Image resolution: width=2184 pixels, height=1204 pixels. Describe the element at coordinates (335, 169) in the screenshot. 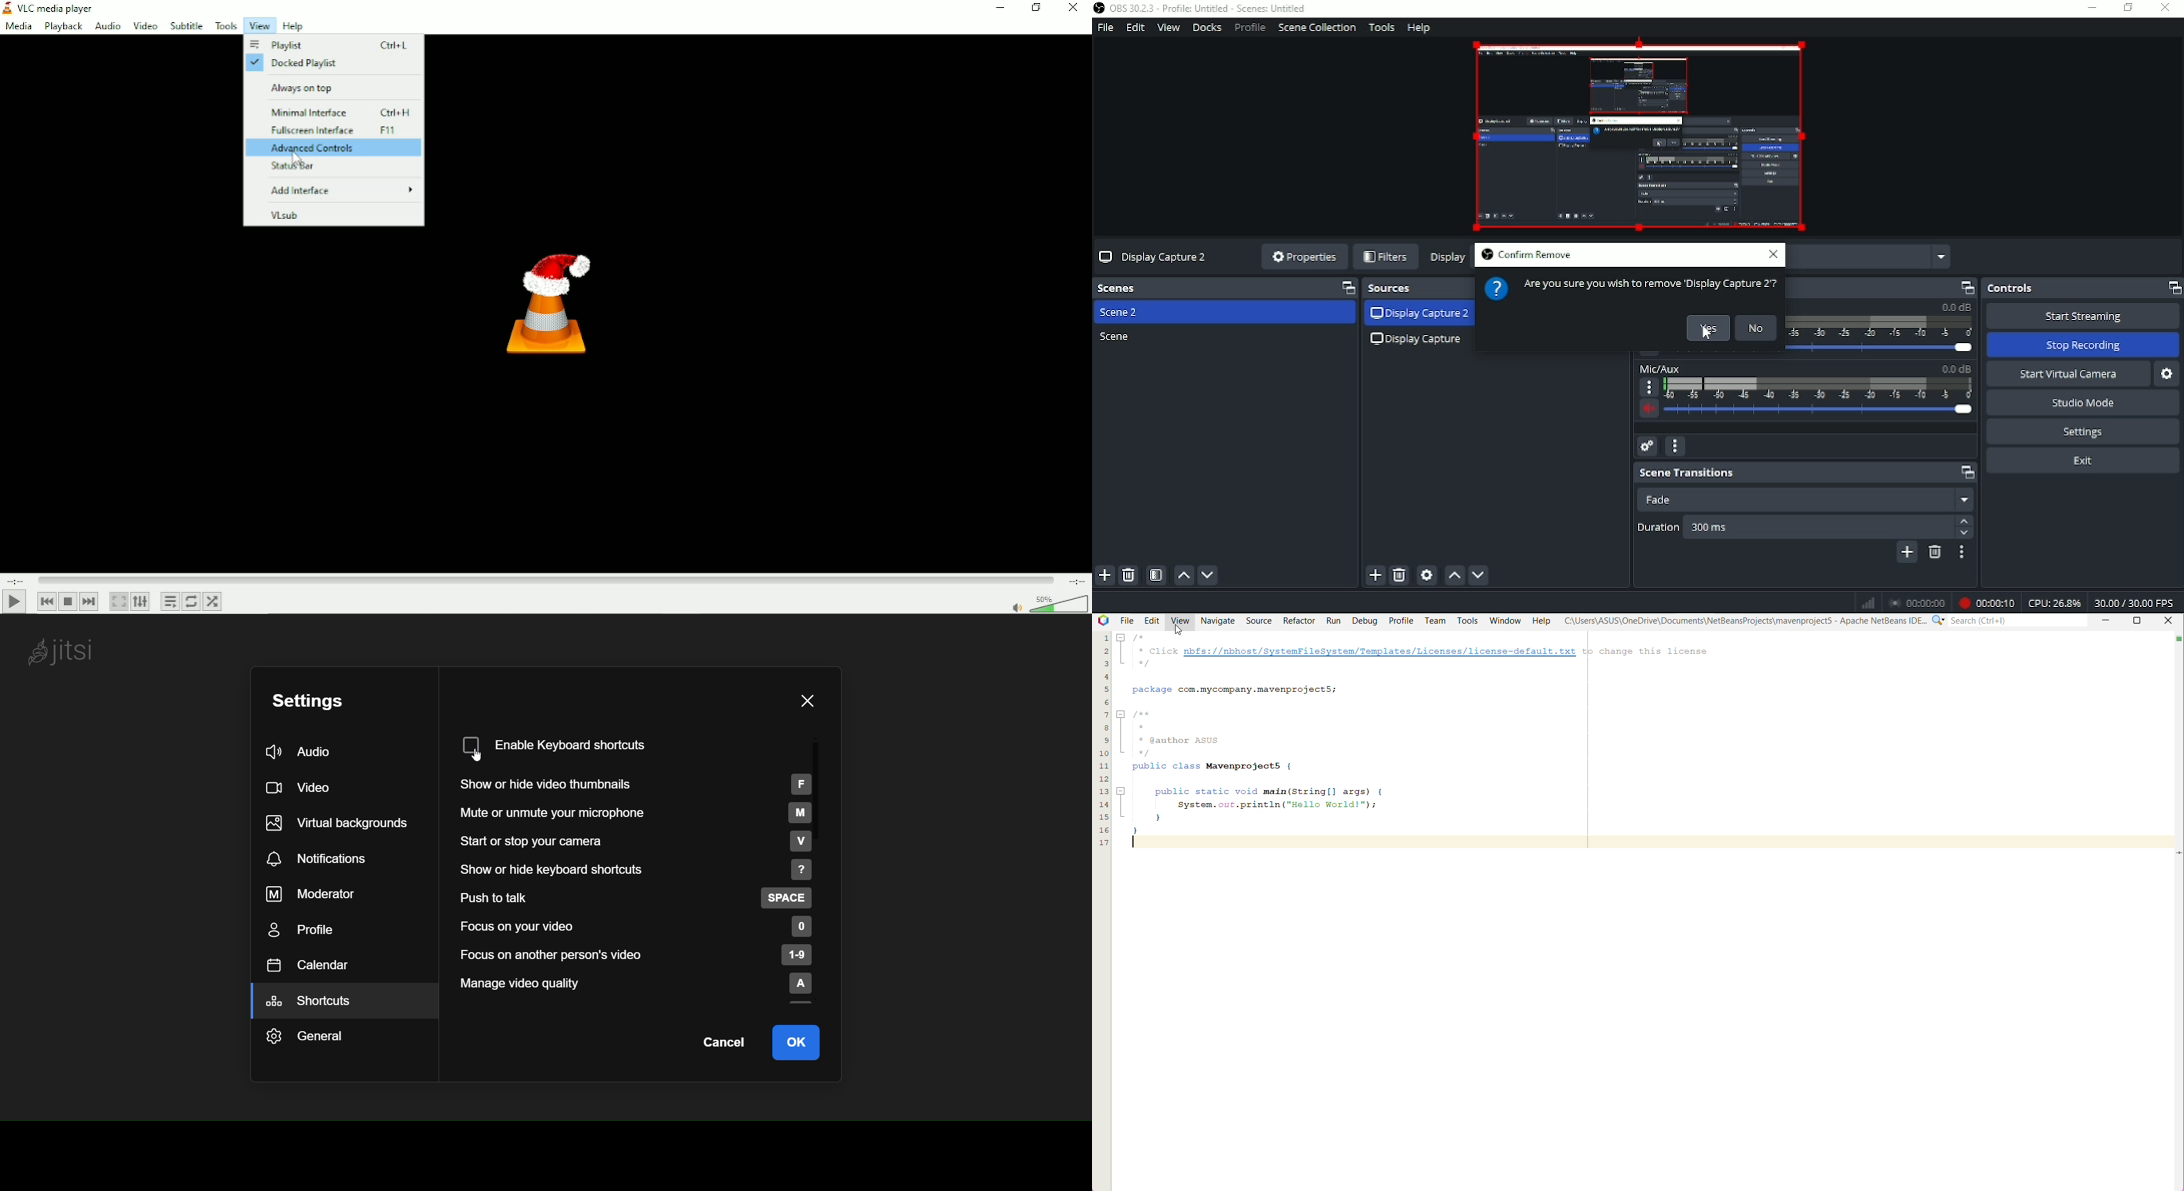

I see `Status bar` at that location.